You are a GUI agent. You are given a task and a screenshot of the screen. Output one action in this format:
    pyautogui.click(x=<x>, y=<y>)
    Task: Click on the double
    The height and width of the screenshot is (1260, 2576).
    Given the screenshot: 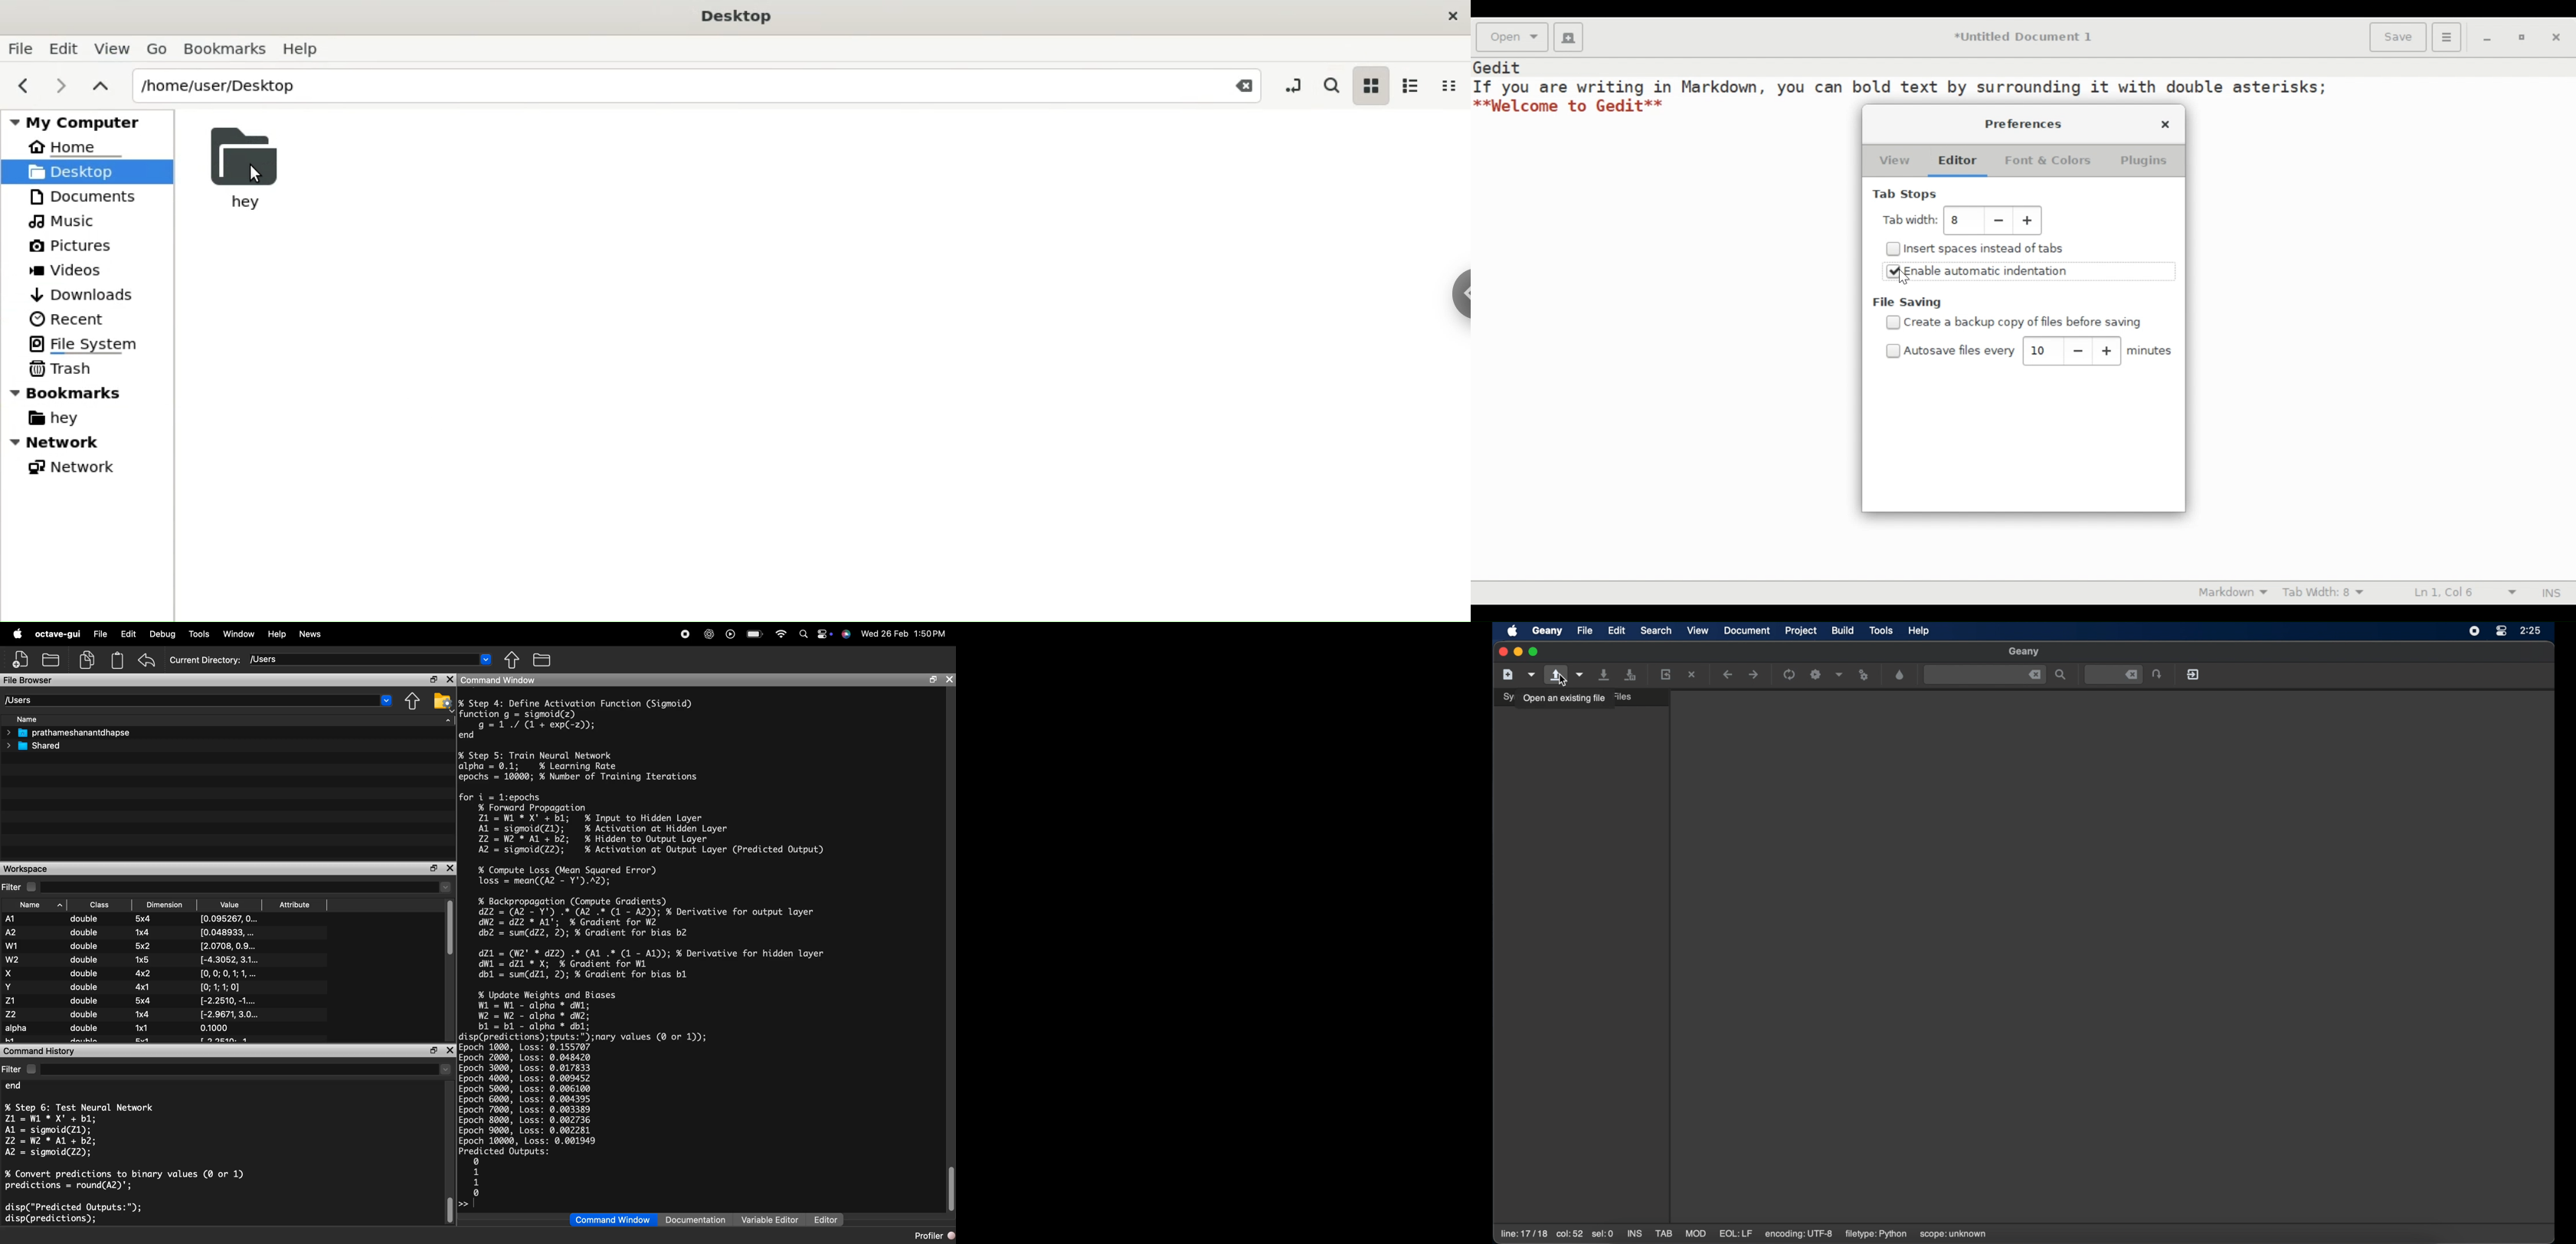 What is the action you would take?
    pyautogui.click(x=84, y=1016)
    